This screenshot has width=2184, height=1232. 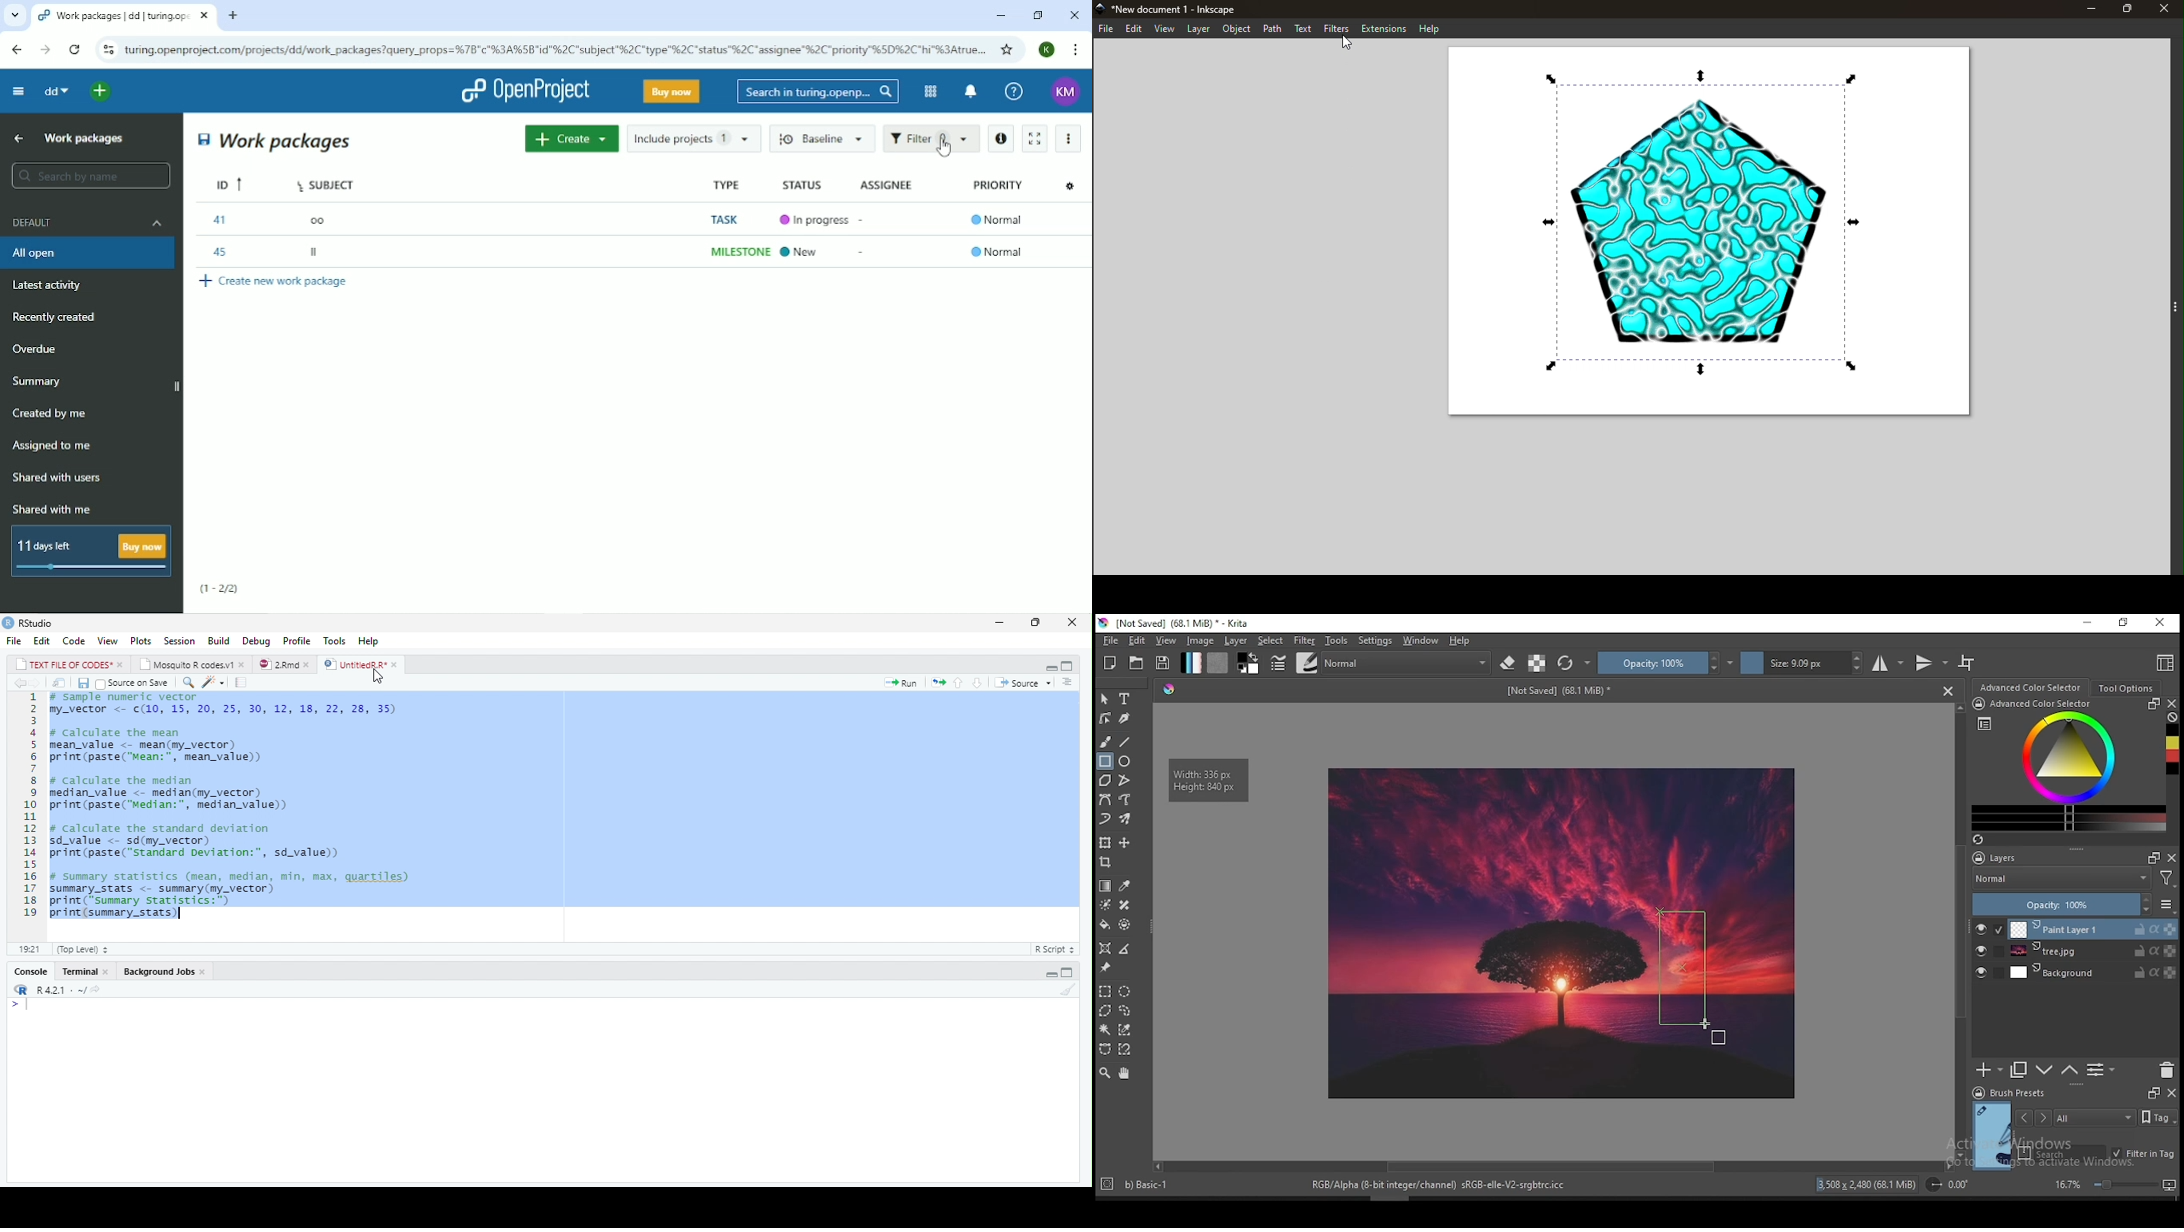 What do you see at coordinates (108, 641) in the screenshot?
I see `view` at bounding box center [108, 641].